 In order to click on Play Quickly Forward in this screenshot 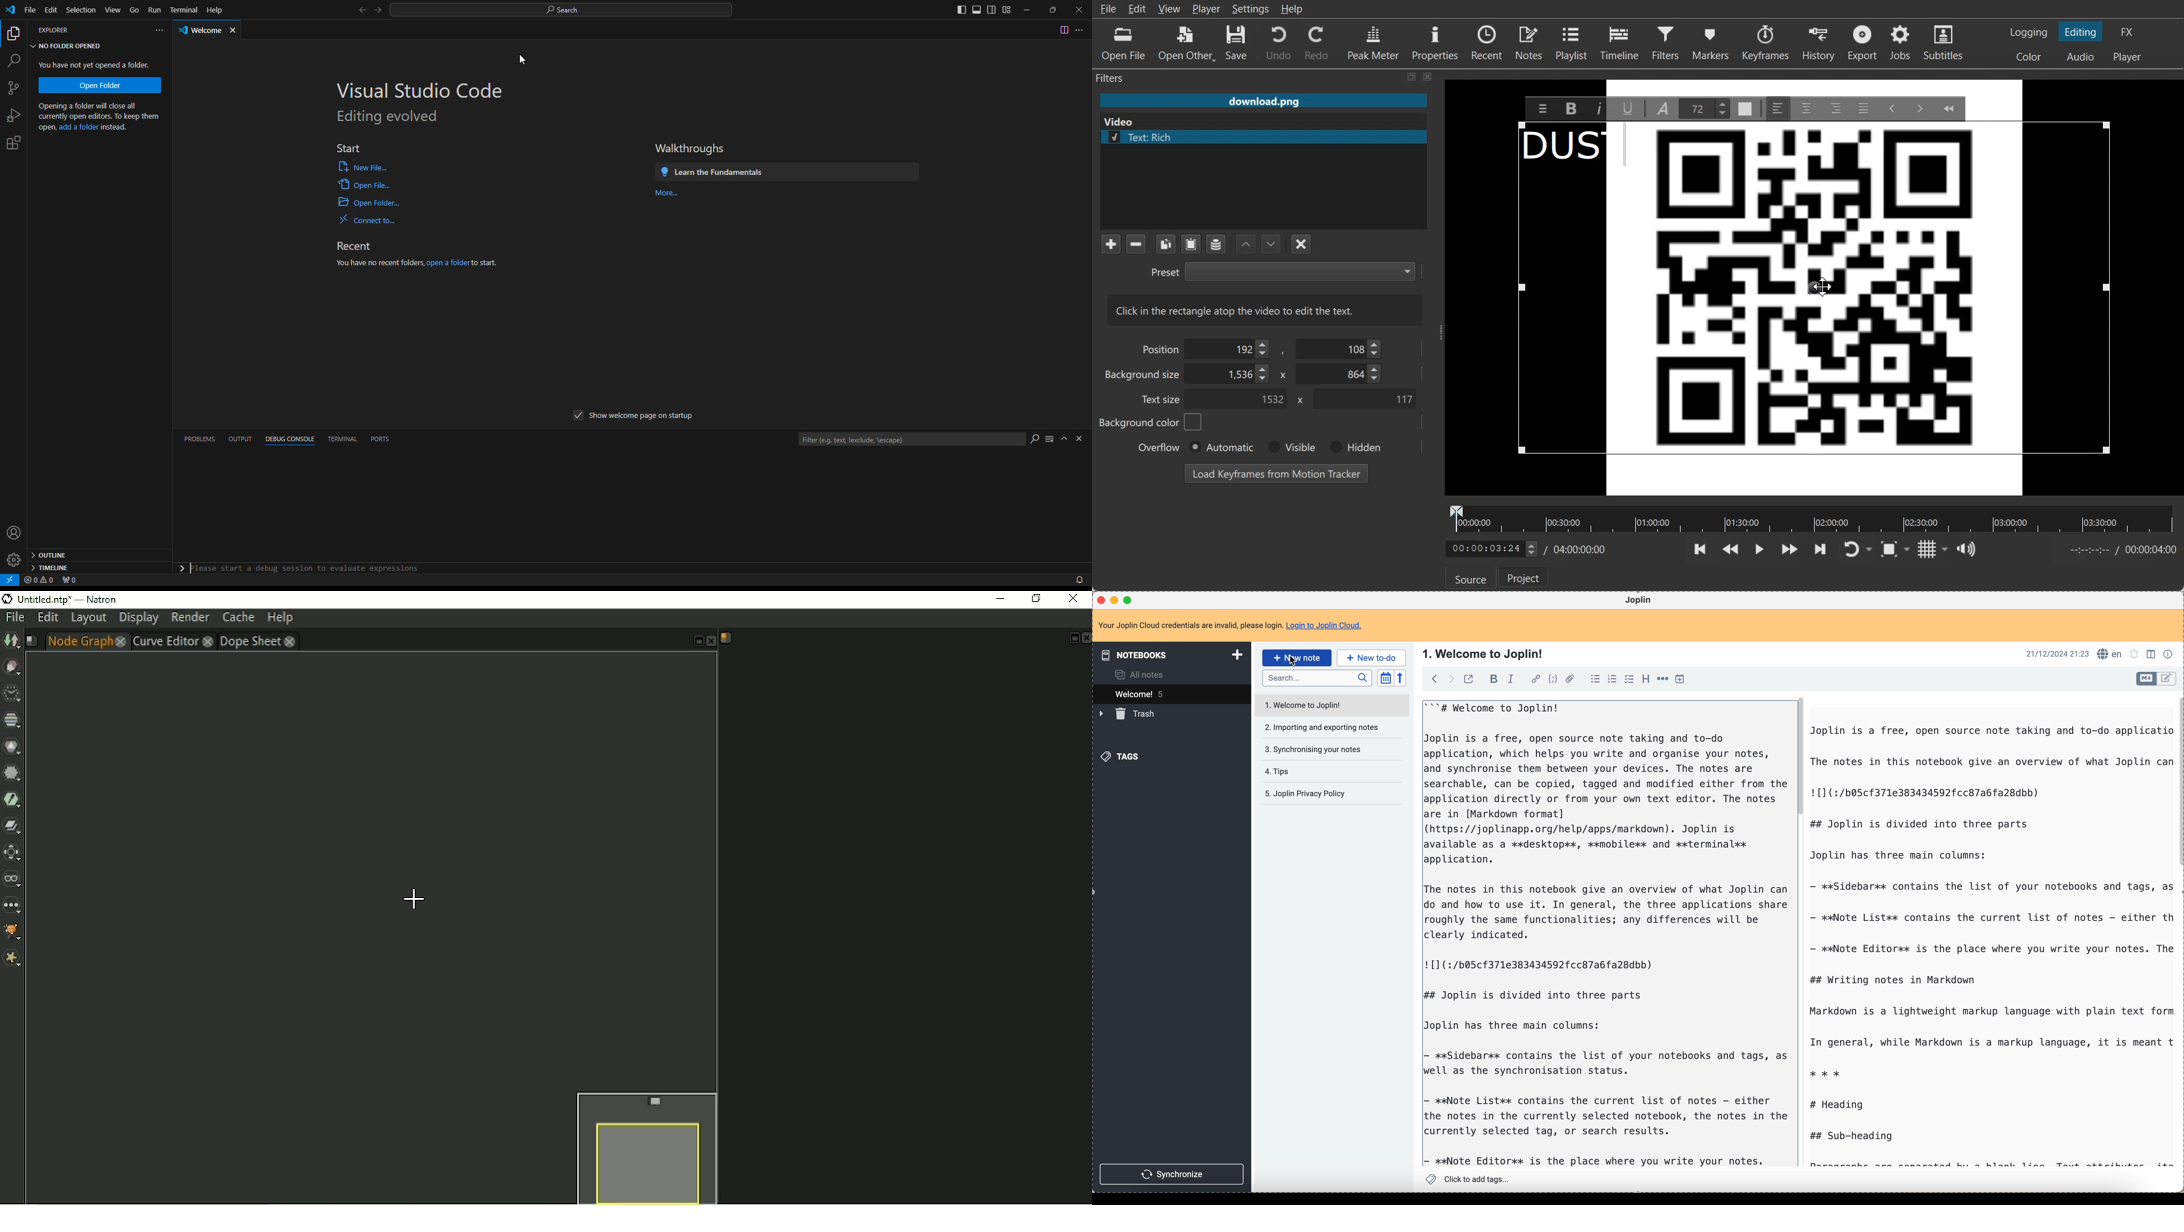, I will do `click(1790, 549)`.